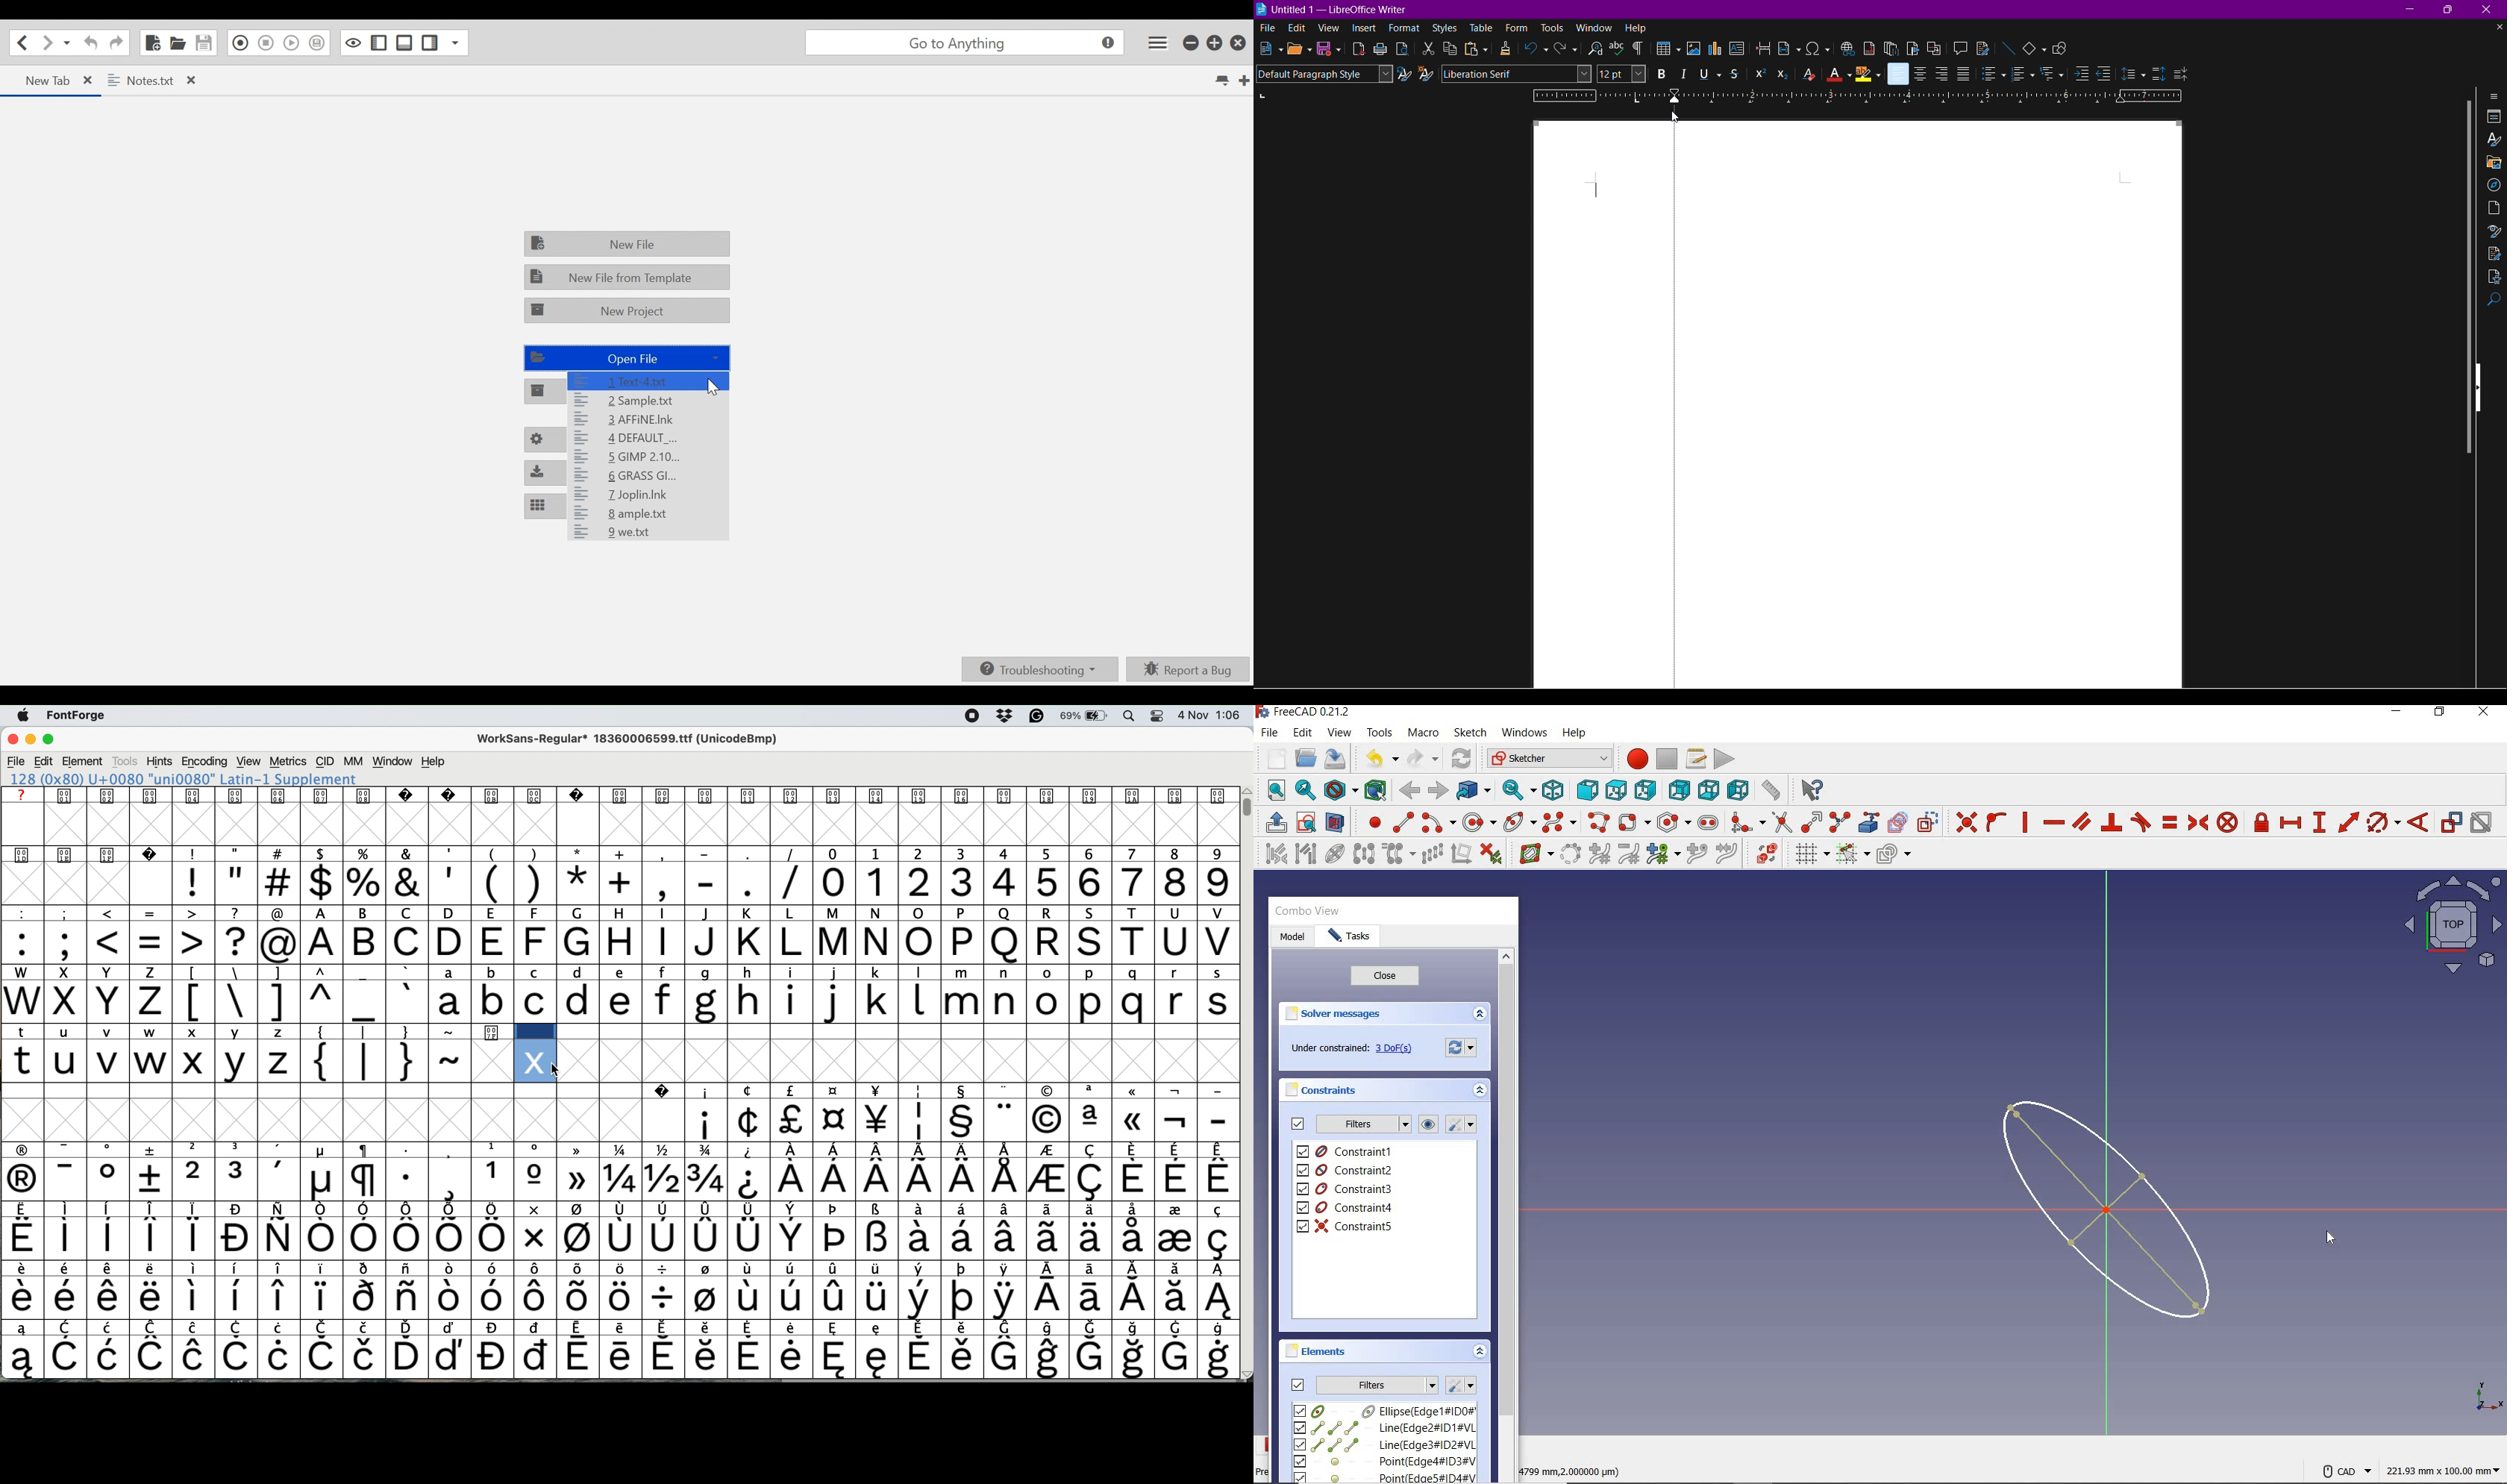 This screenshot has height=1484, width=2520. What do you see at coordinates (389, 1062) in the screenshot?
I see `special characters` at bounding box center [389, 1062].